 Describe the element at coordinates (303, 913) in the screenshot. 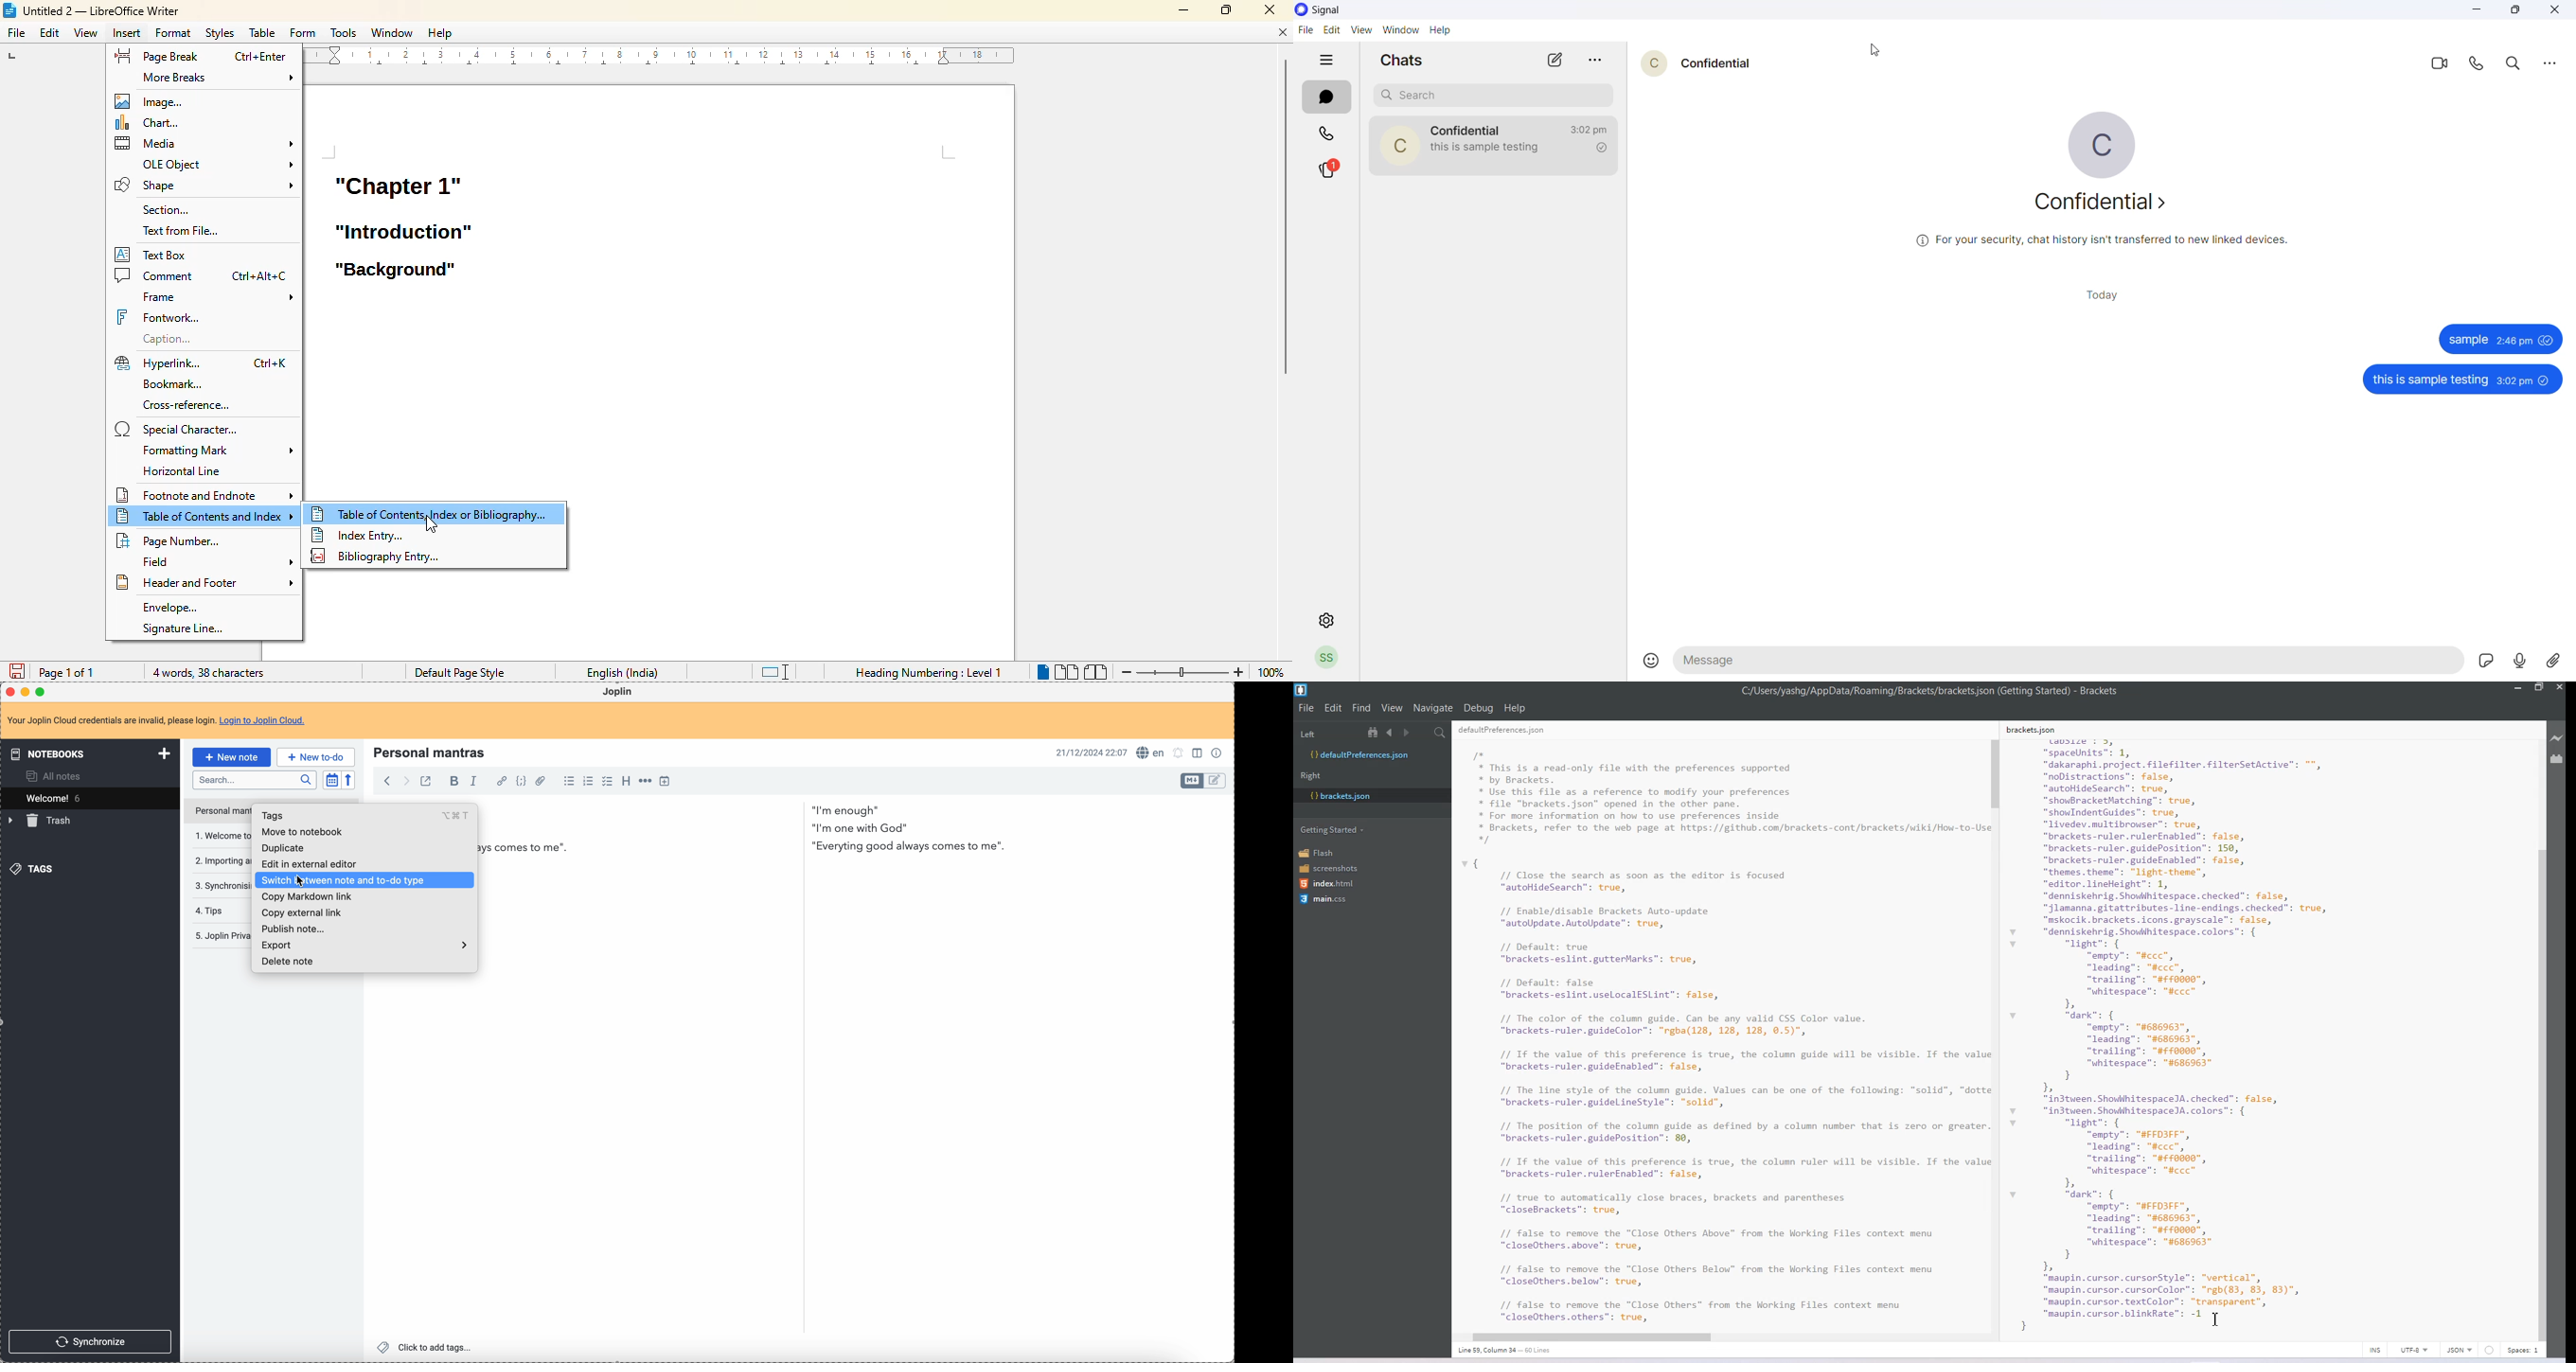

I see `copy external link` at that location.